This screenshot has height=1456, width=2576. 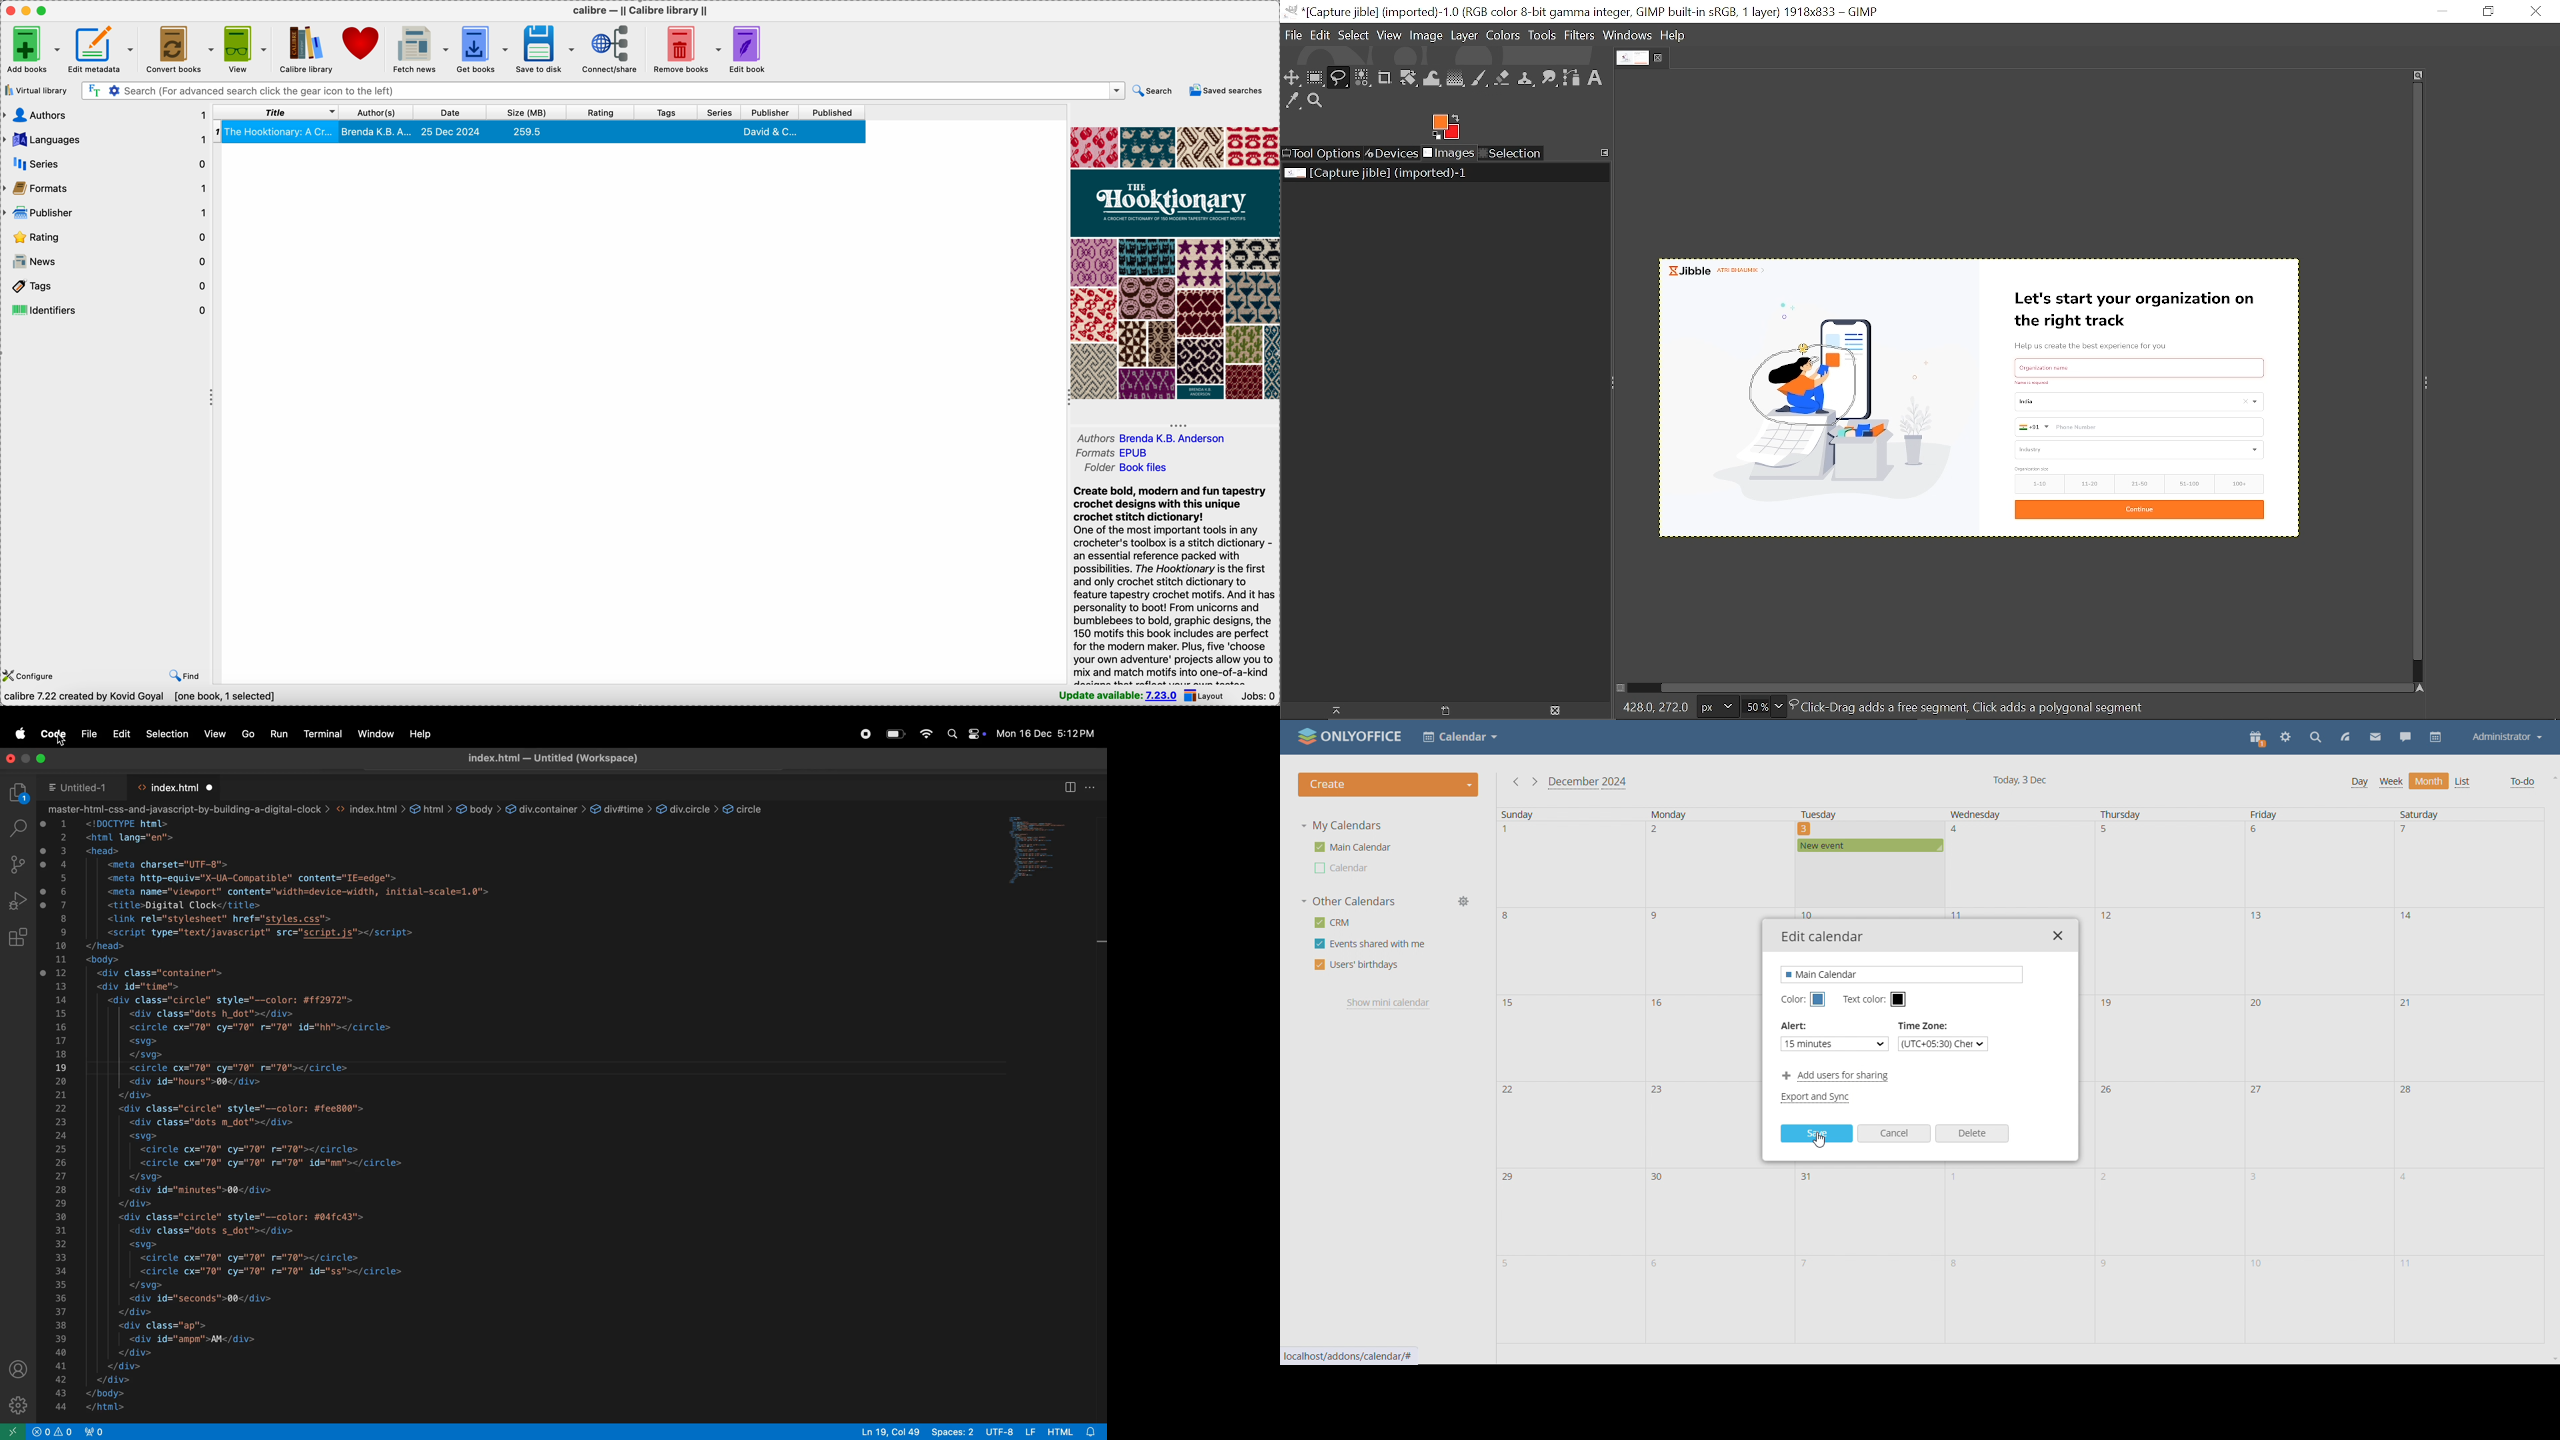 What do you see at coordinates (1343, 868) in the screenshot?
I see `other calendar` at bounding box center [1343, 868].